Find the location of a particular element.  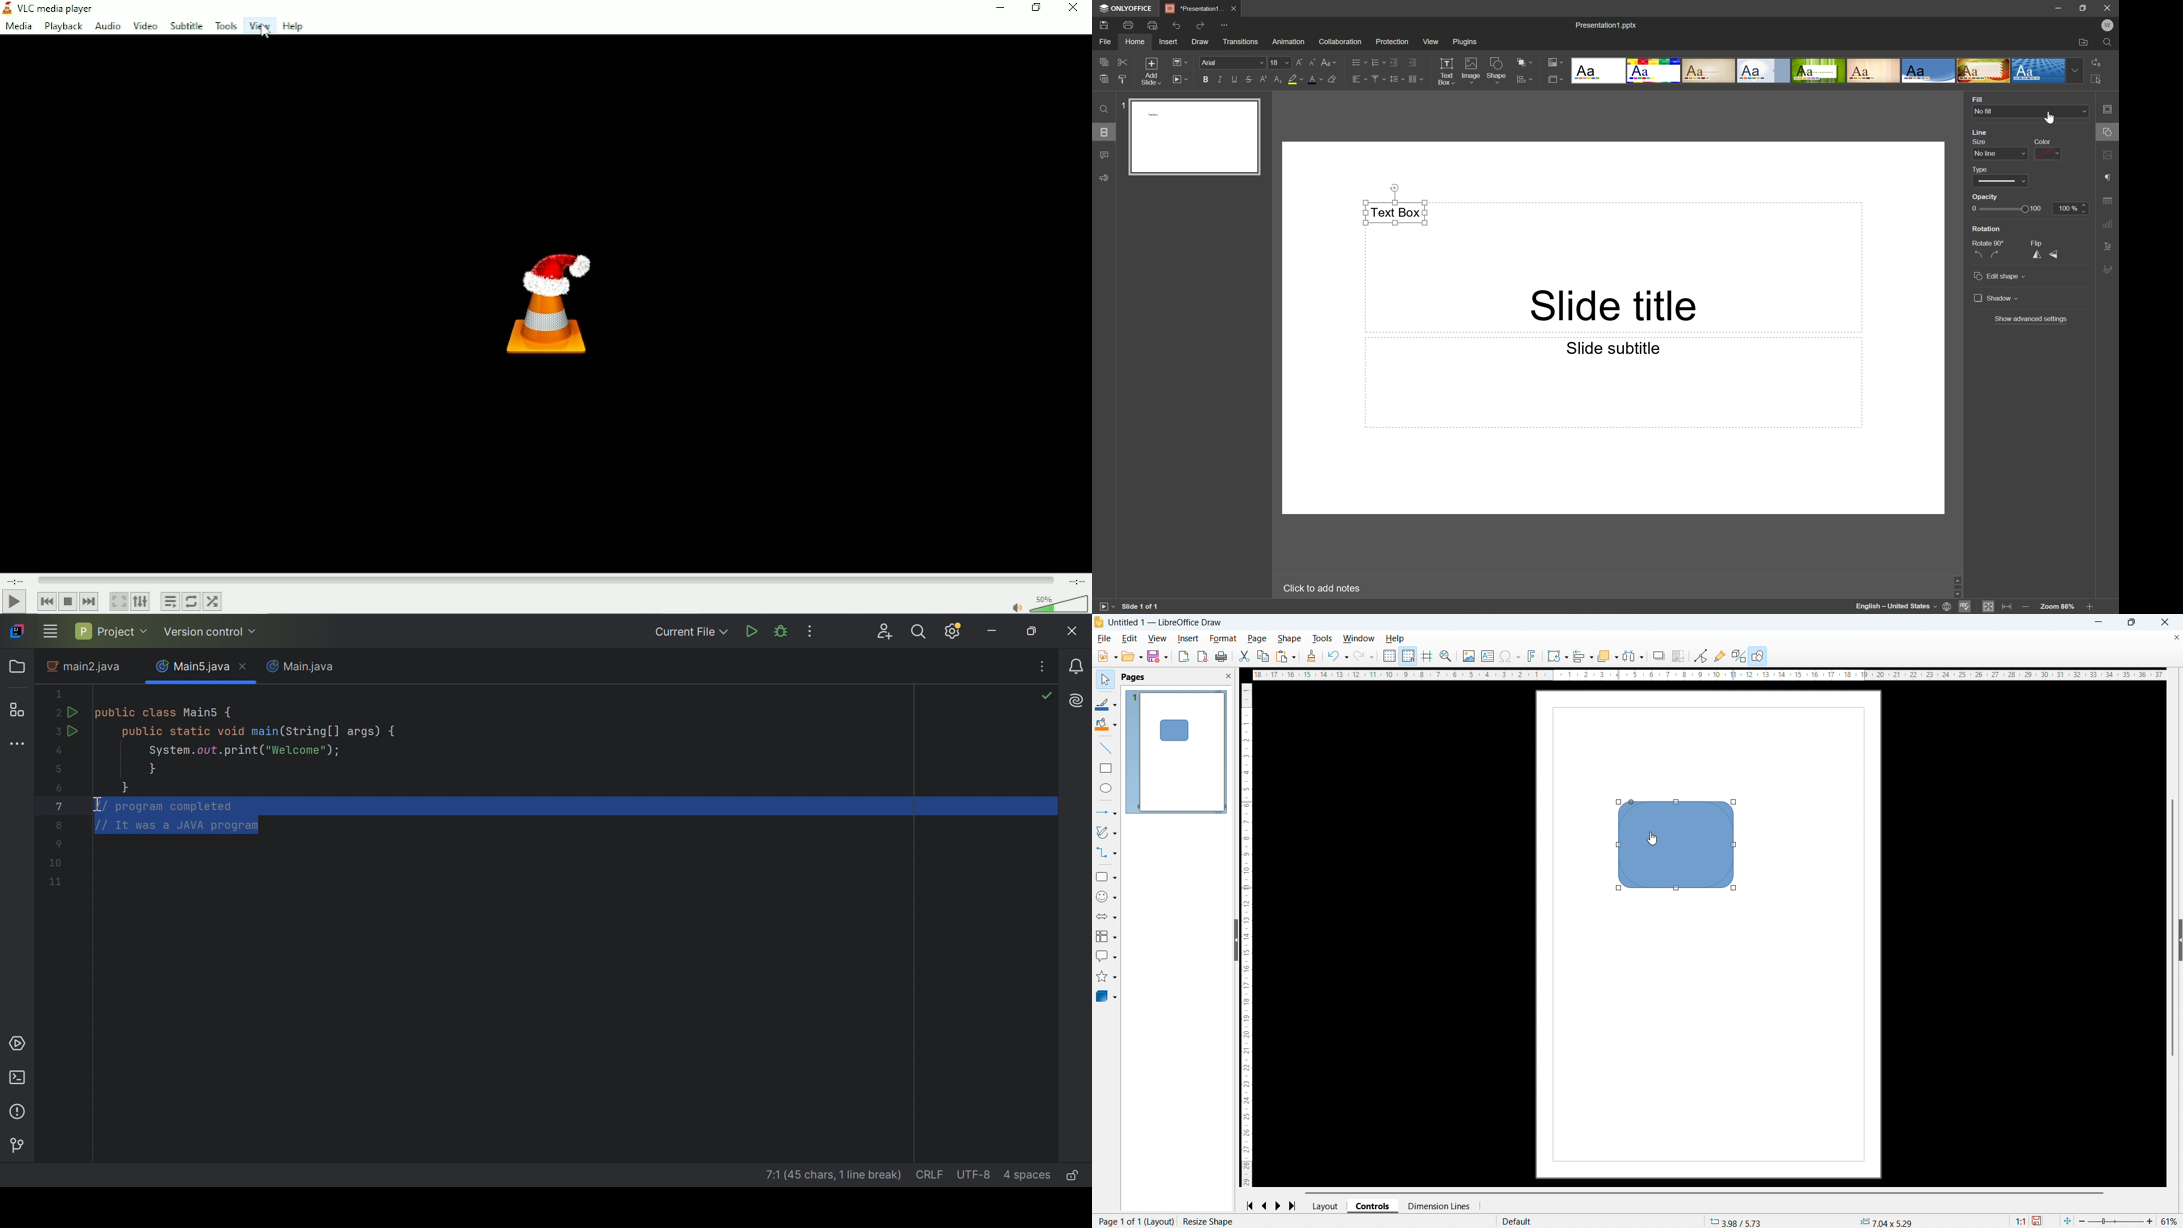

61% is located at coordinates (2170, 1221).